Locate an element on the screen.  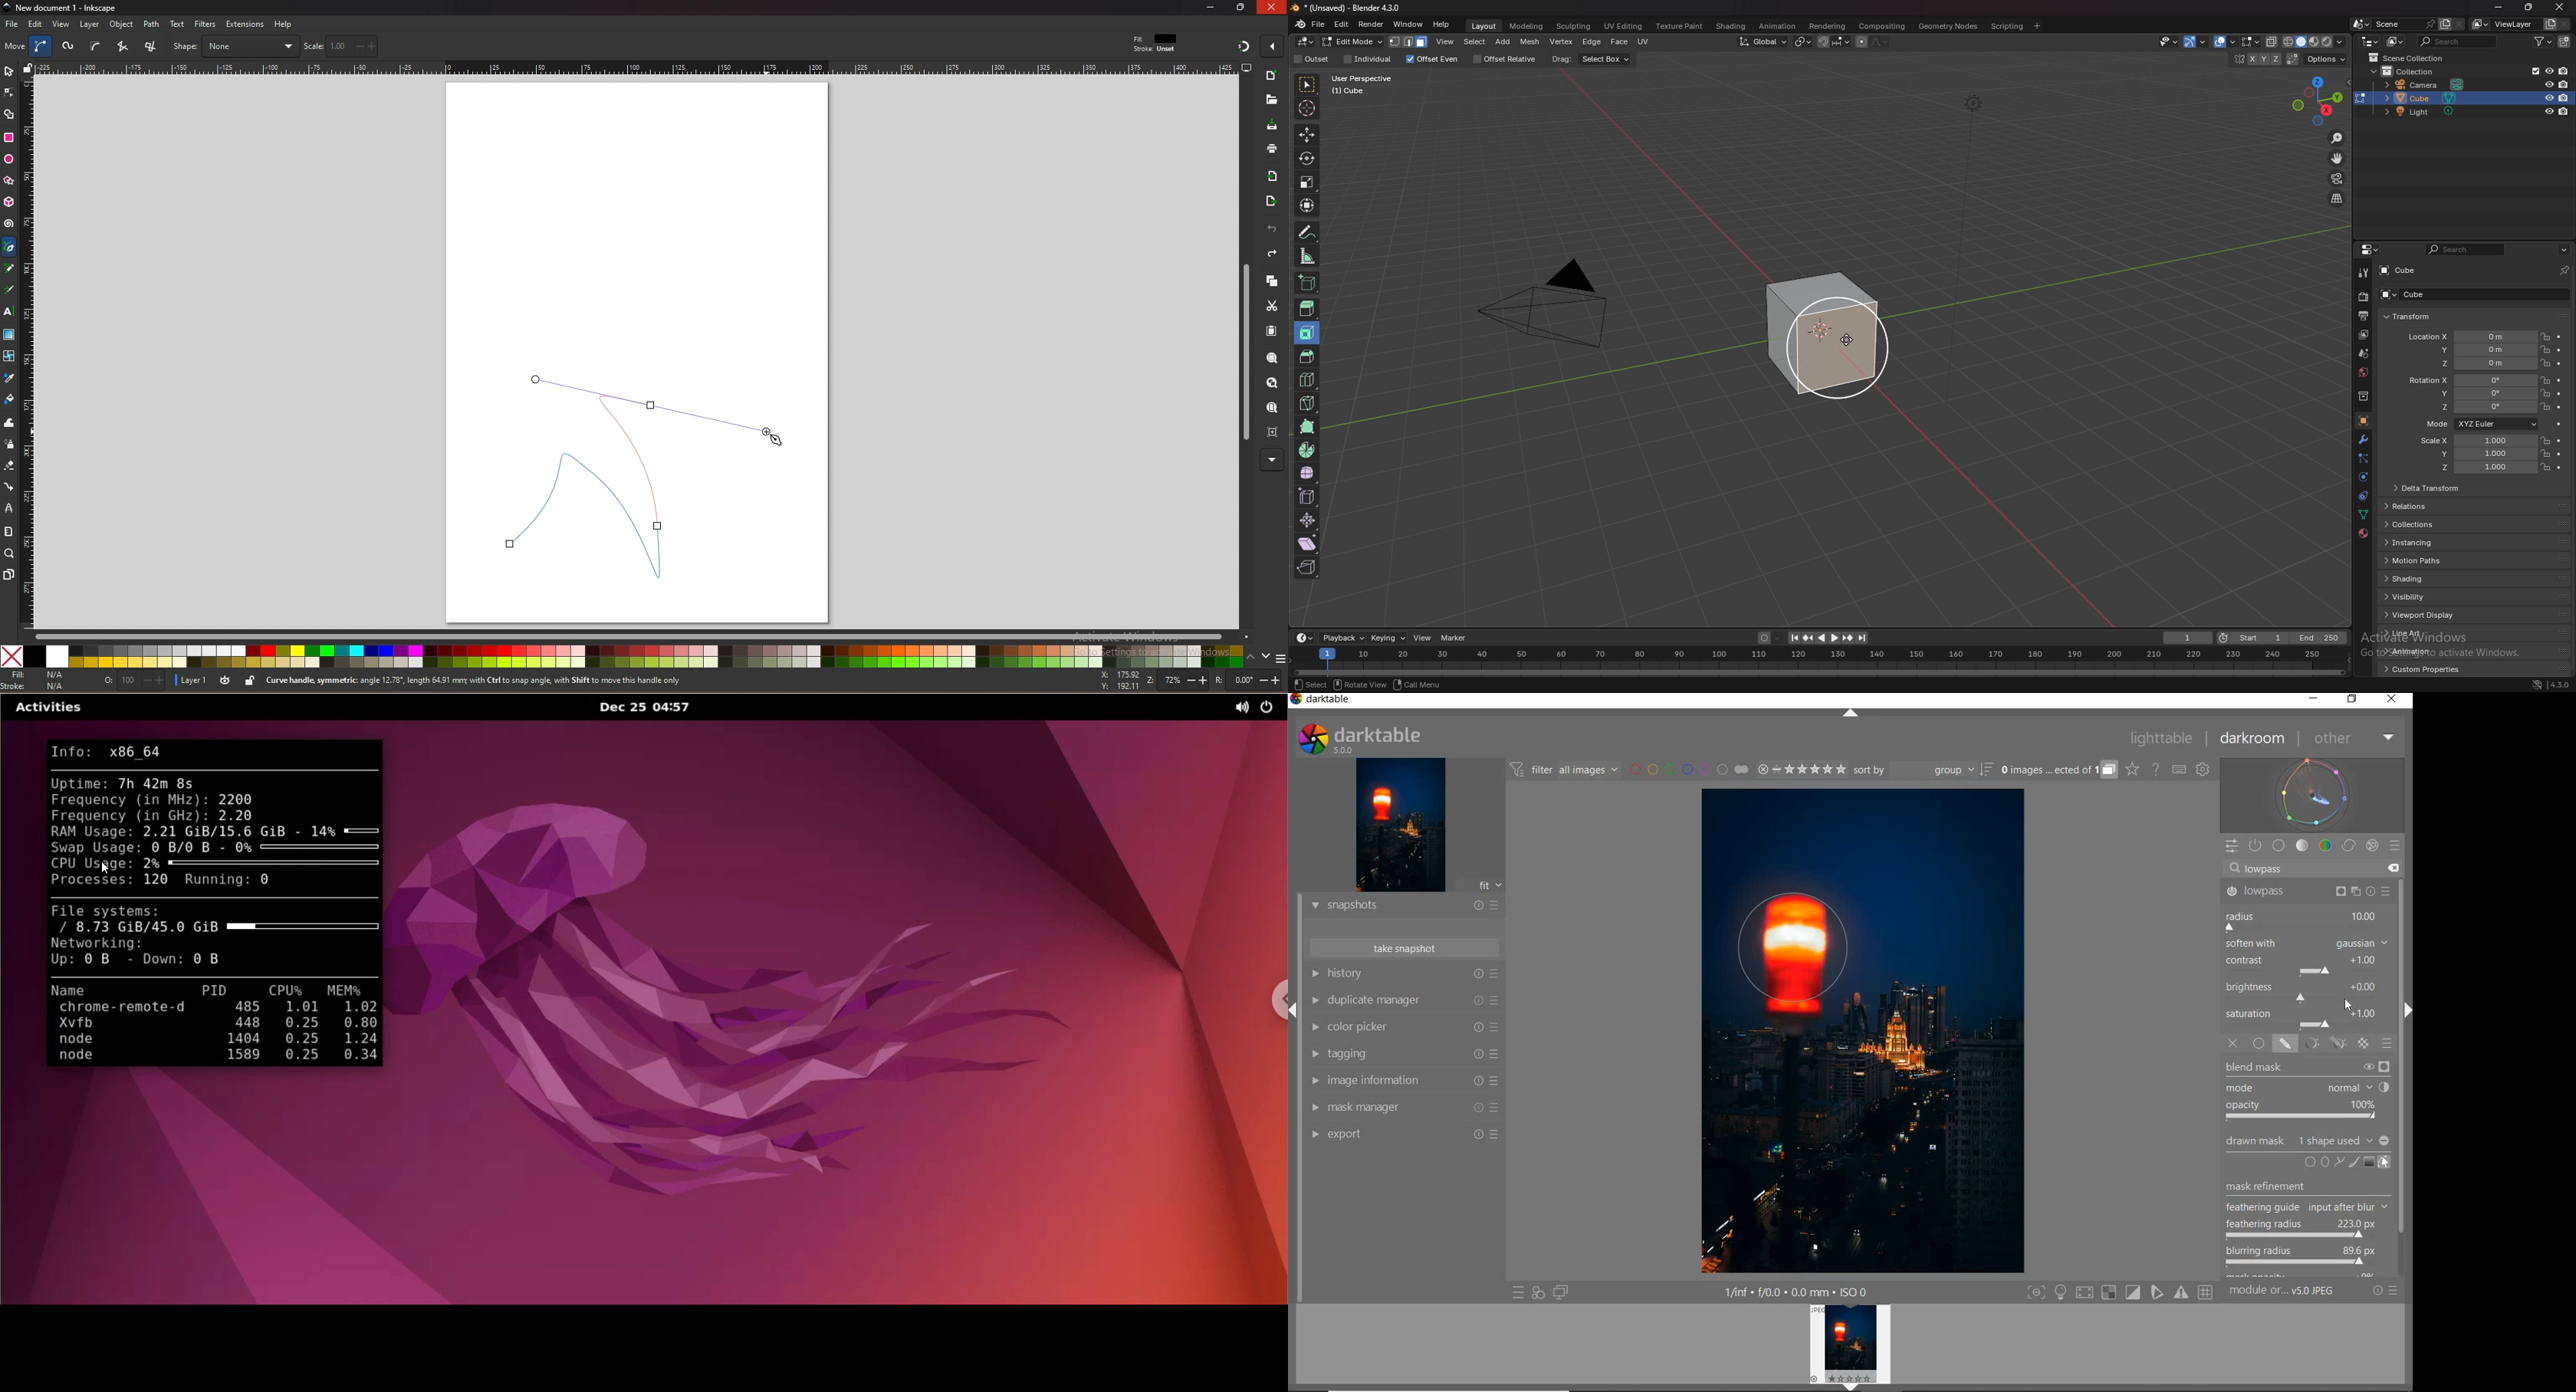
scale x is located at coordinates (2473, 441).